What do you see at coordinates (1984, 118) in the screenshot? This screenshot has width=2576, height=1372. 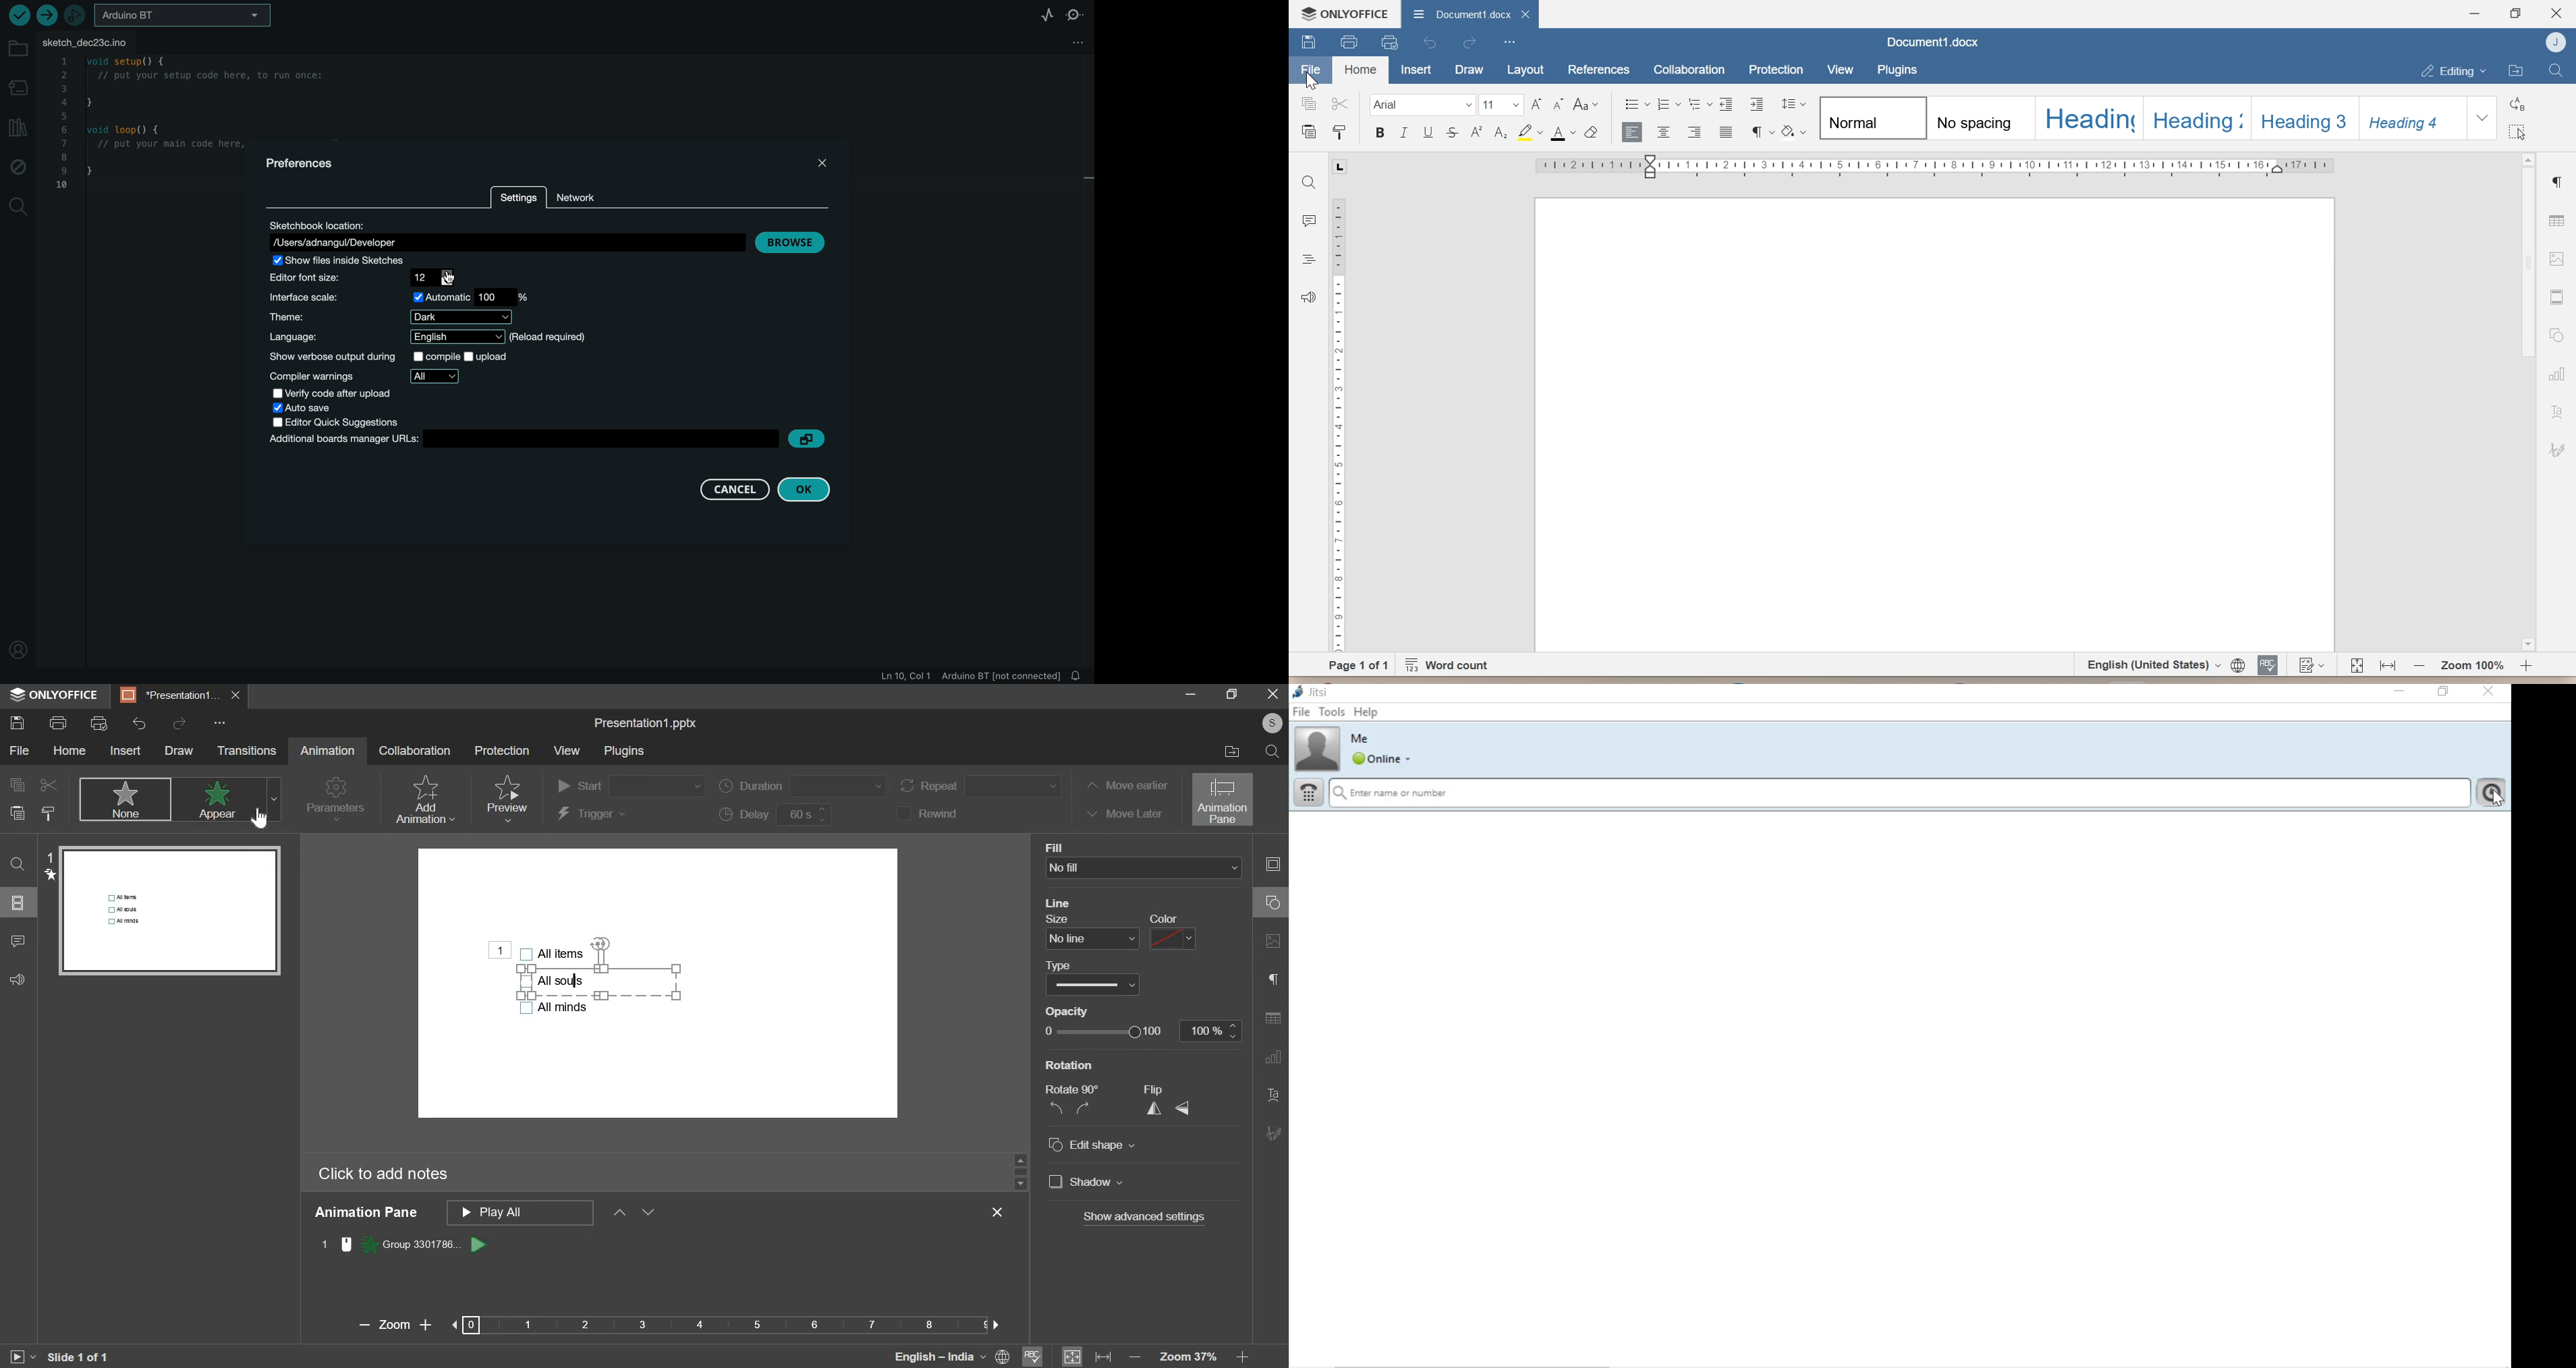 I see `No spacing` at bounding box center [1984, 118].